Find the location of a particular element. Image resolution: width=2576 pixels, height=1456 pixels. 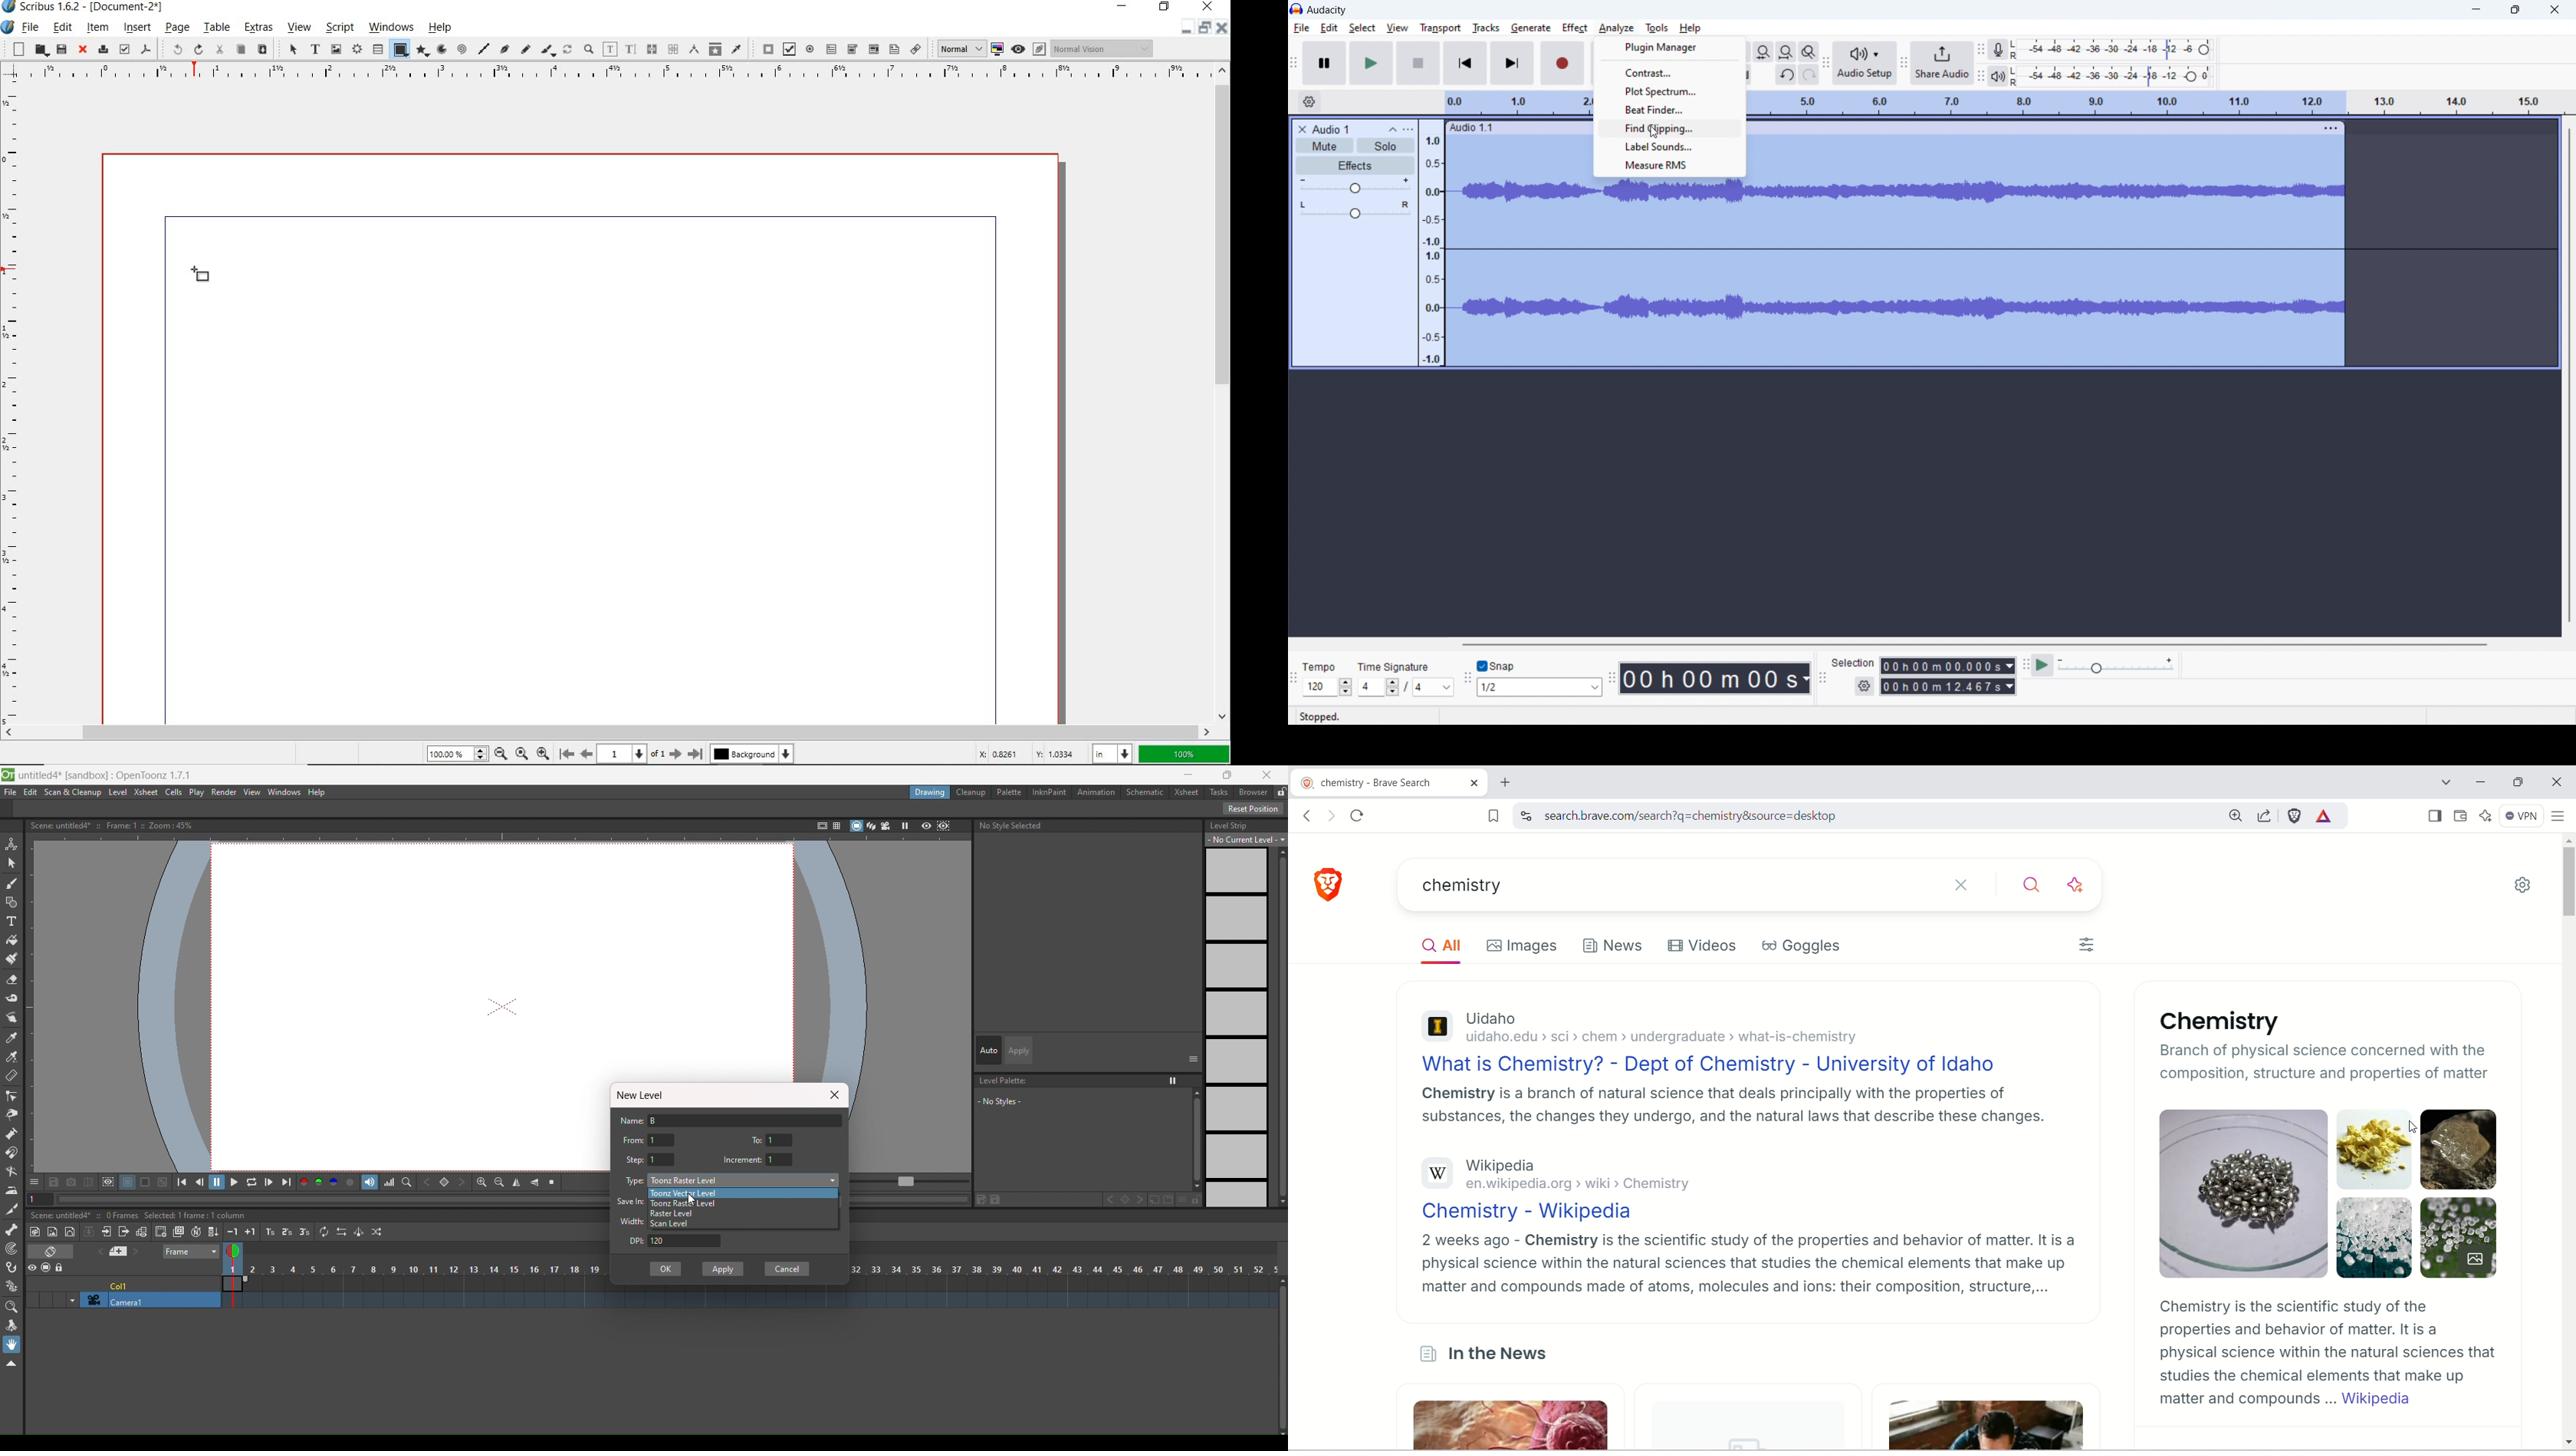

collapse is located at coordinates (1391, 130).